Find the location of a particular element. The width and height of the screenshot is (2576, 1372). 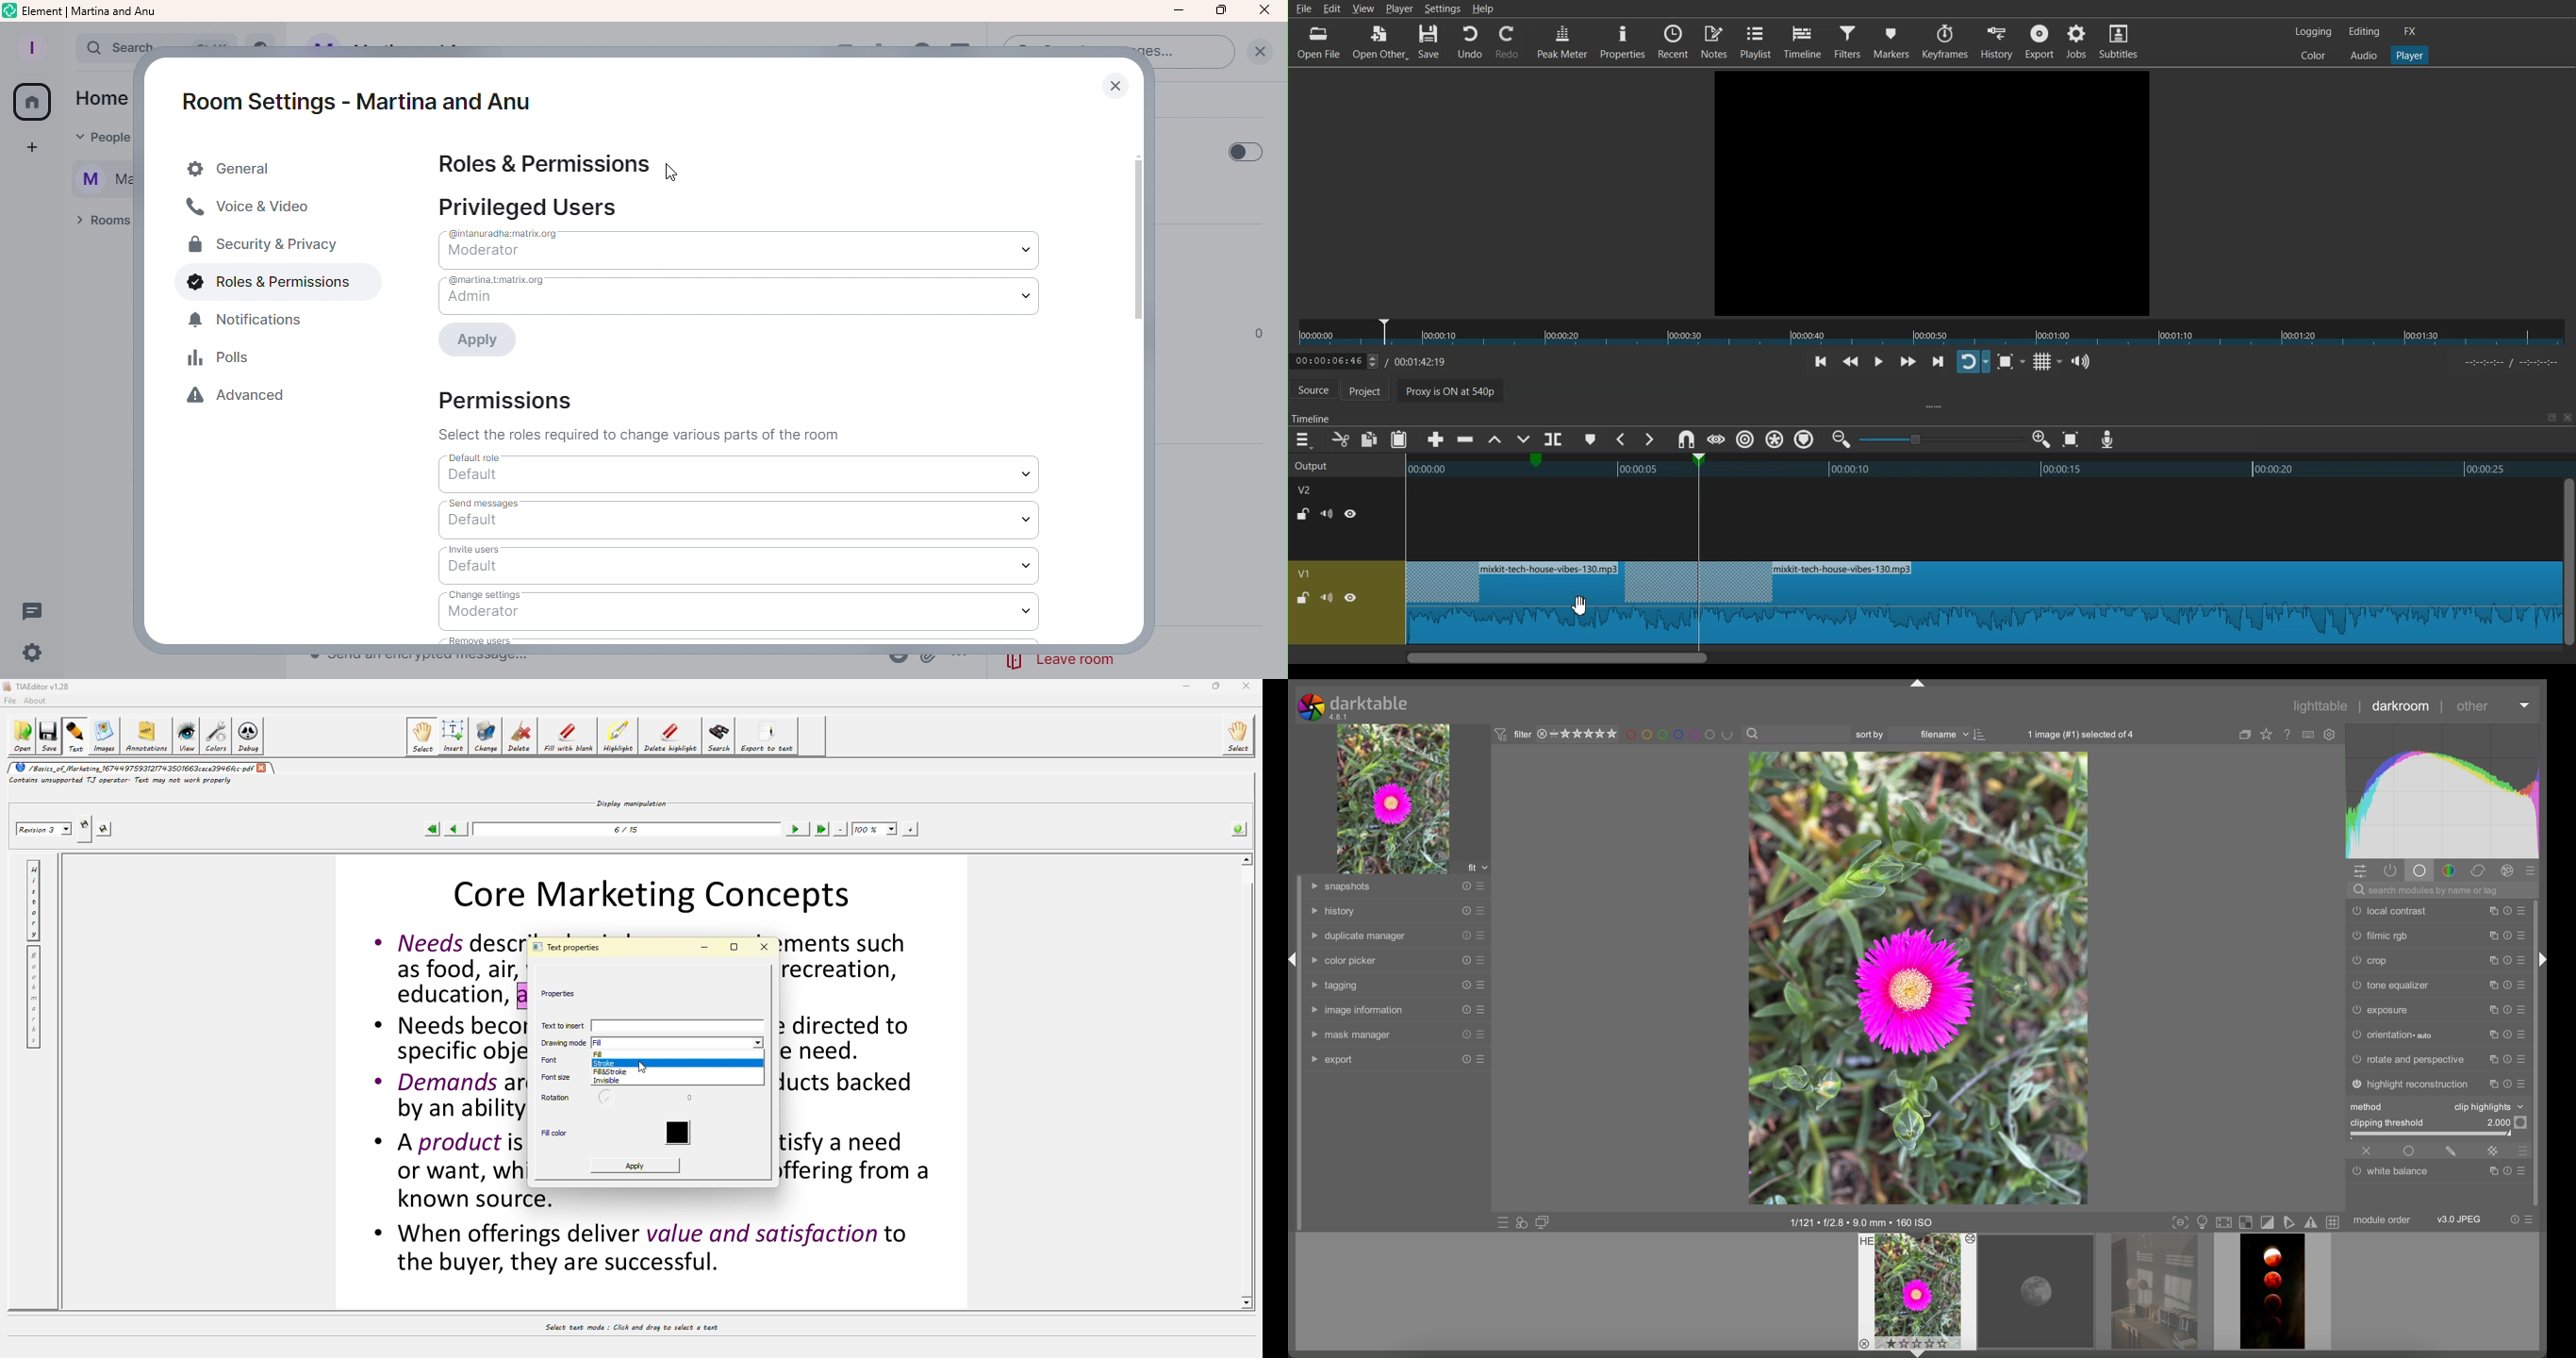

Overwrite is located at coordinates (1521, 441).